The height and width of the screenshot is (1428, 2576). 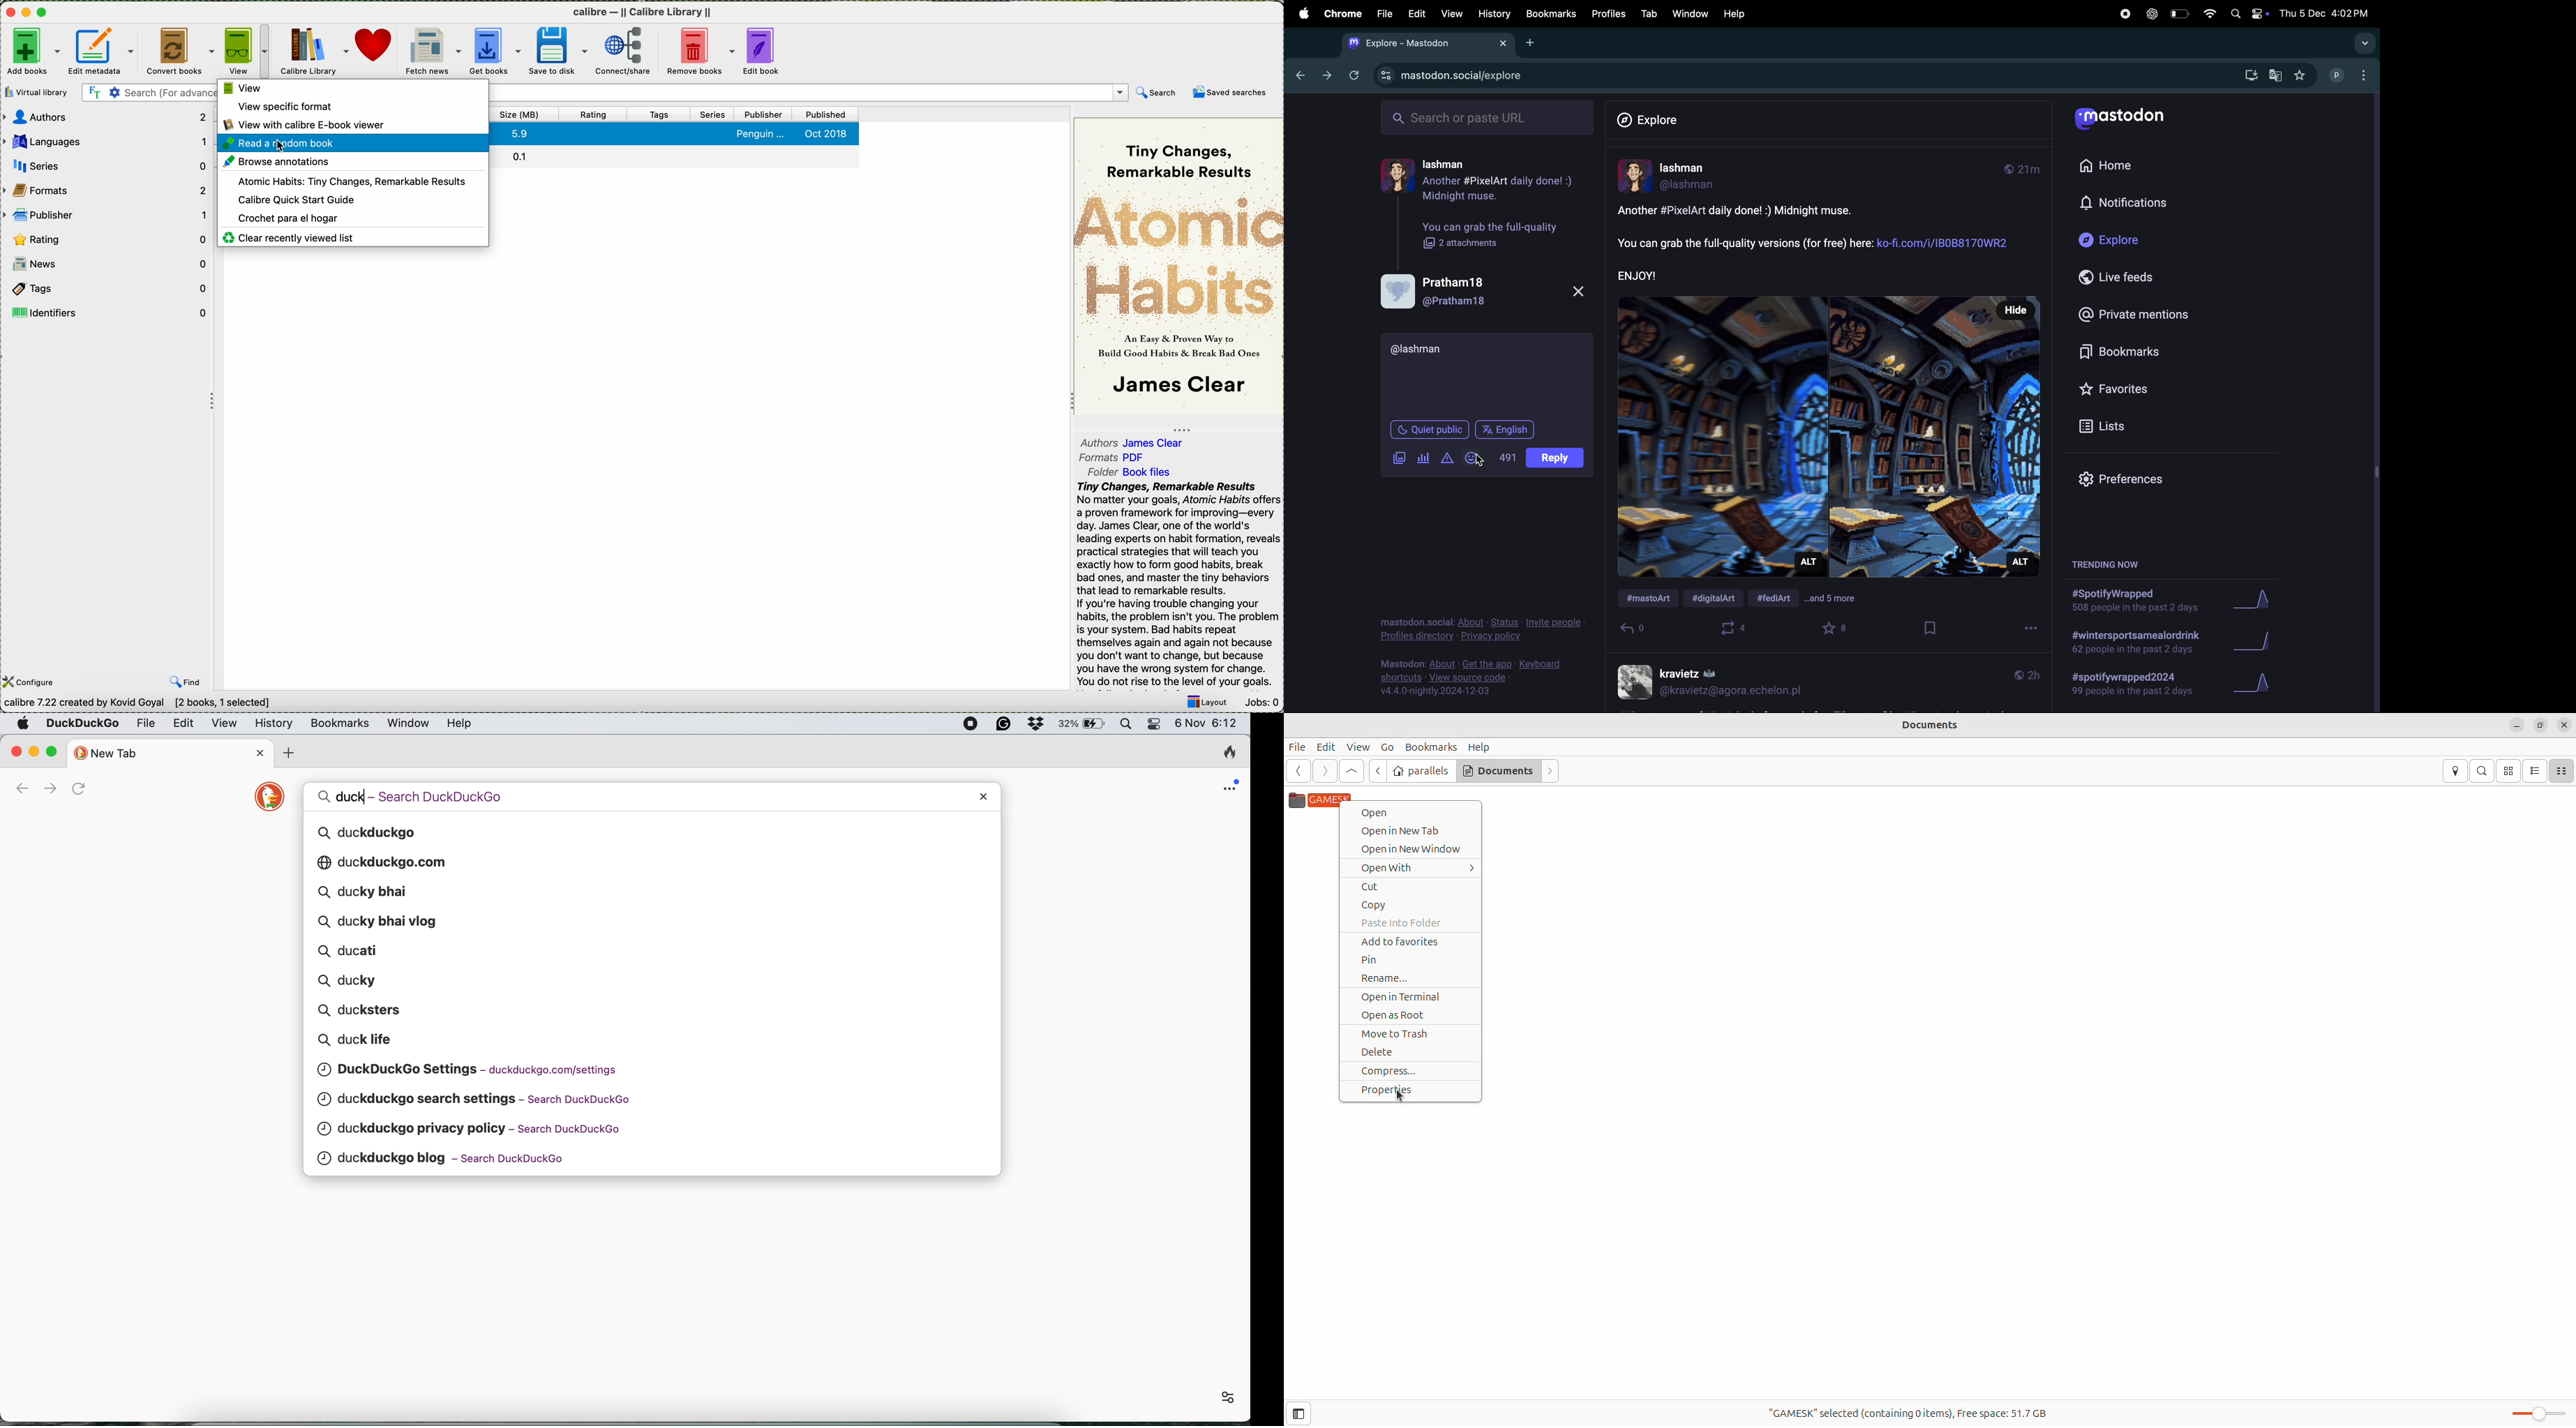 What do you see at coordinates (1260, 701) in the screenshot?
I see `Jobs: 0` at bounding box center [1260, 701].